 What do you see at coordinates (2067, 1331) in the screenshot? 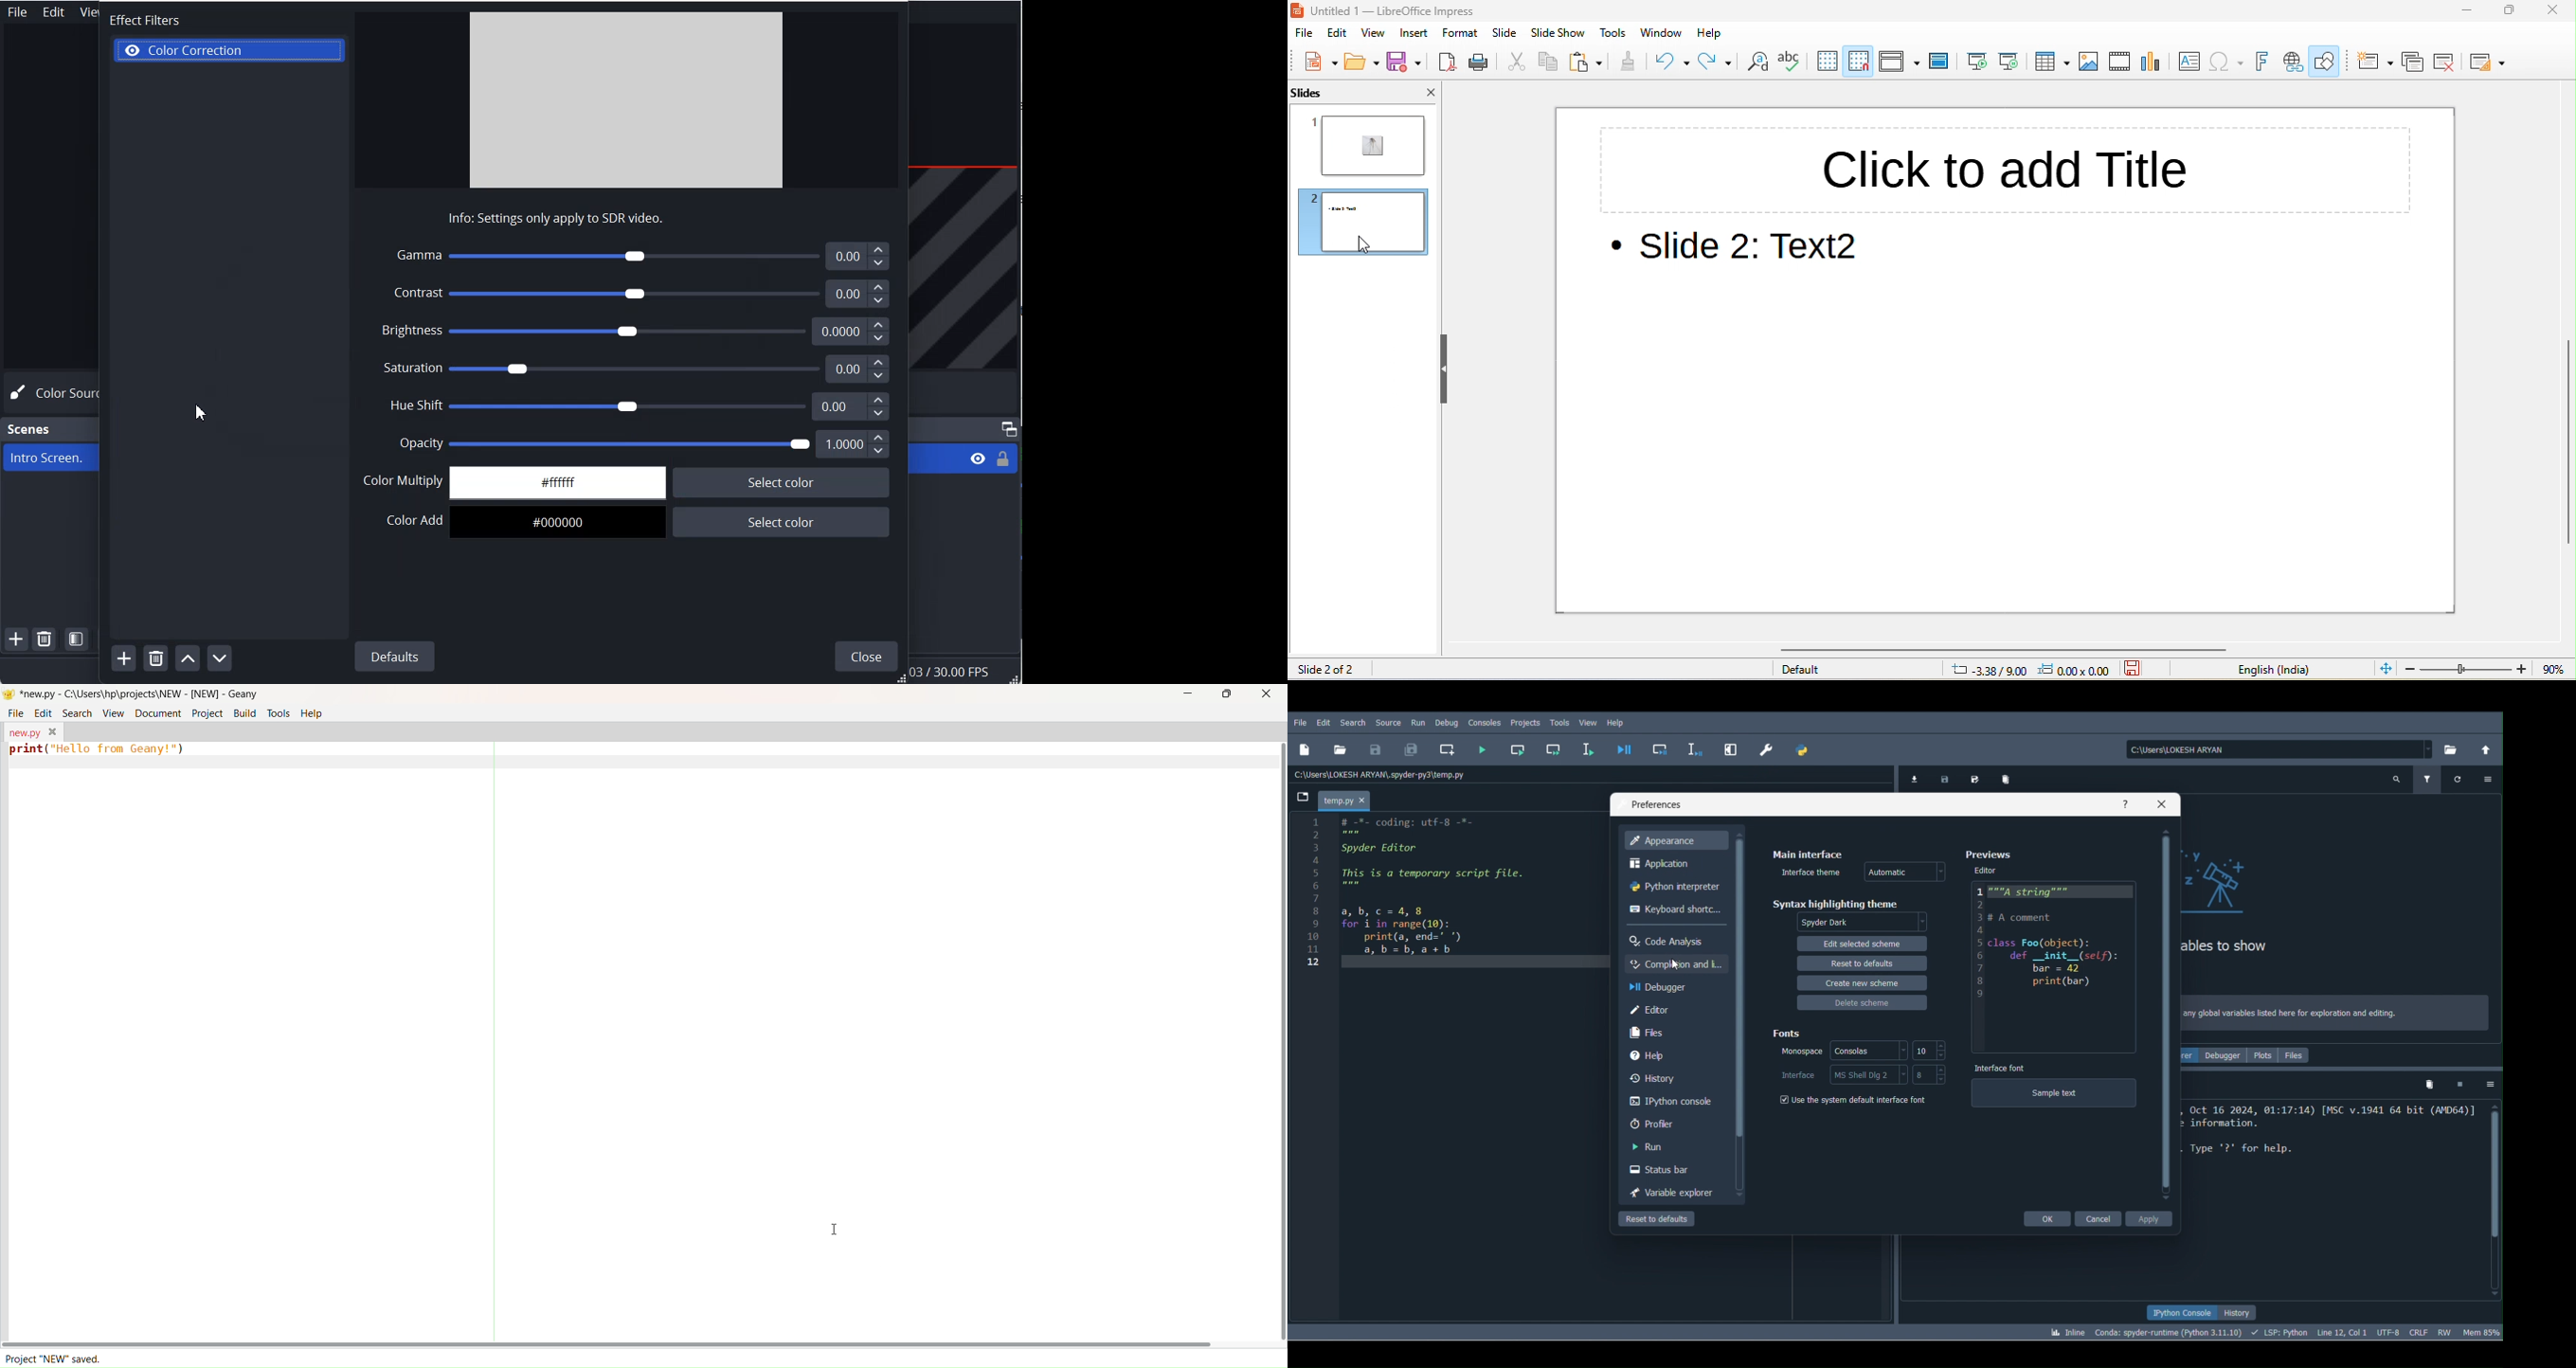
I see `Click to toggle between inline and interactive Matplotlib plotting` at bounding box center [2067, 1331].